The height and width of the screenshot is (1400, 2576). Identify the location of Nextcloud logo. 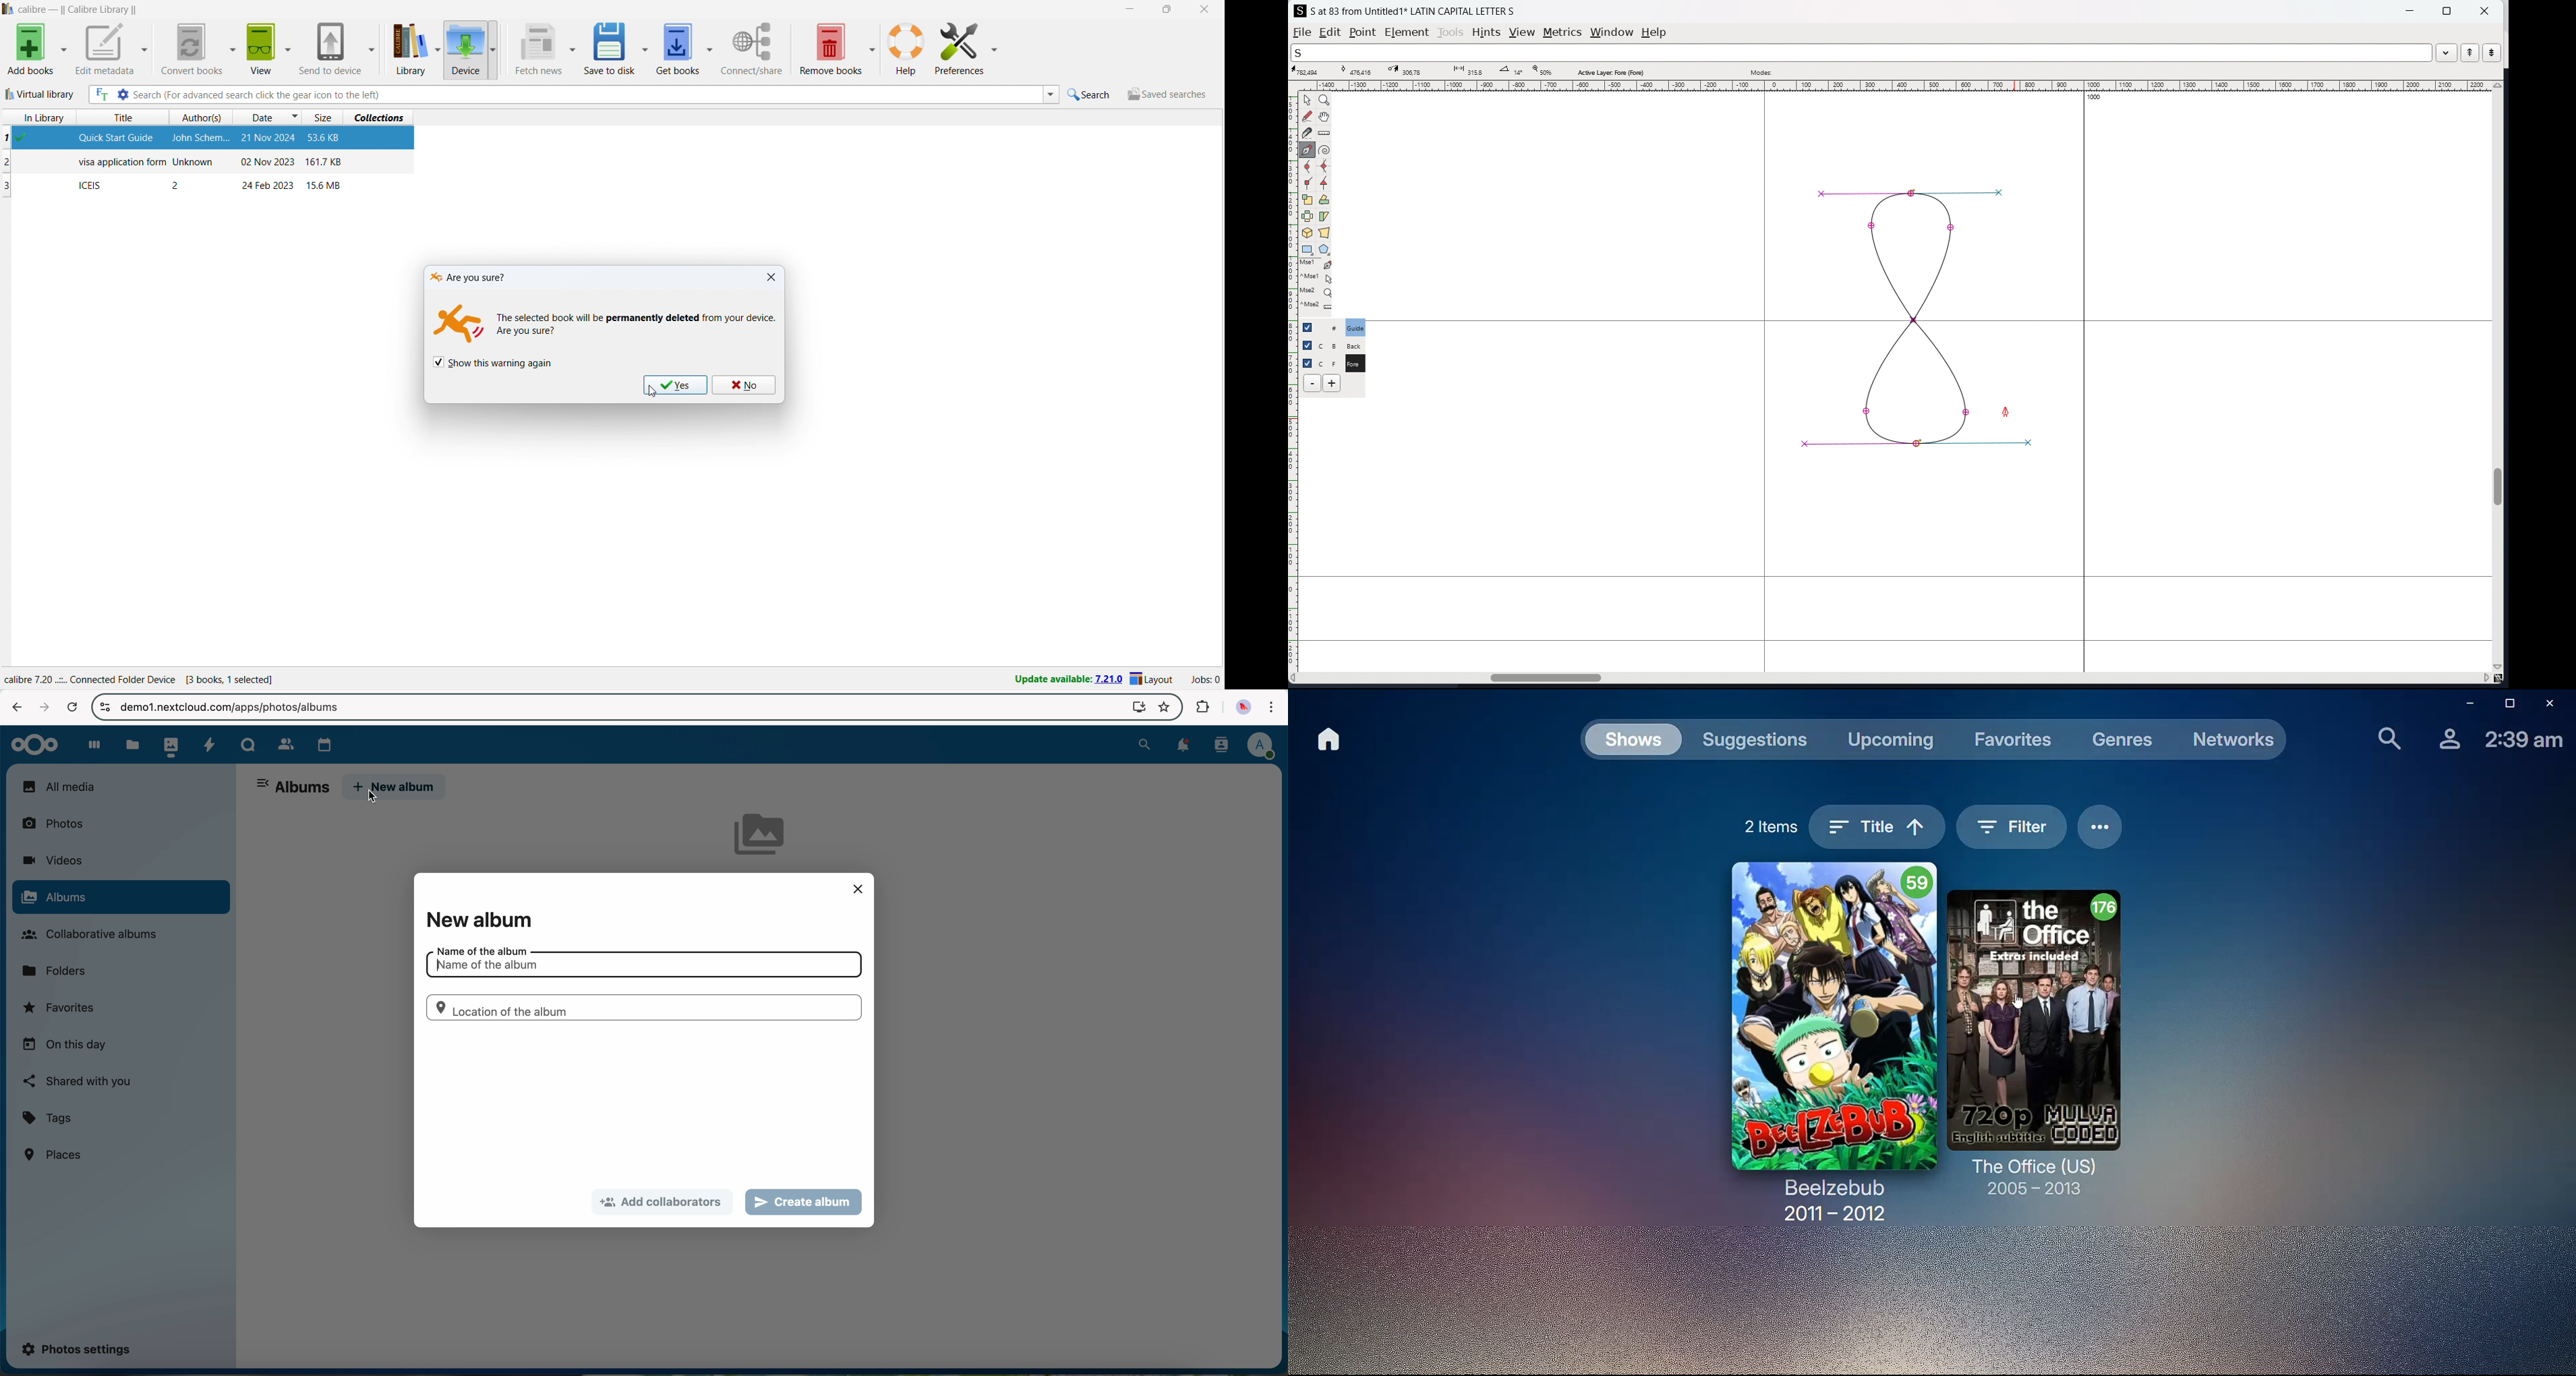
(31, 744).